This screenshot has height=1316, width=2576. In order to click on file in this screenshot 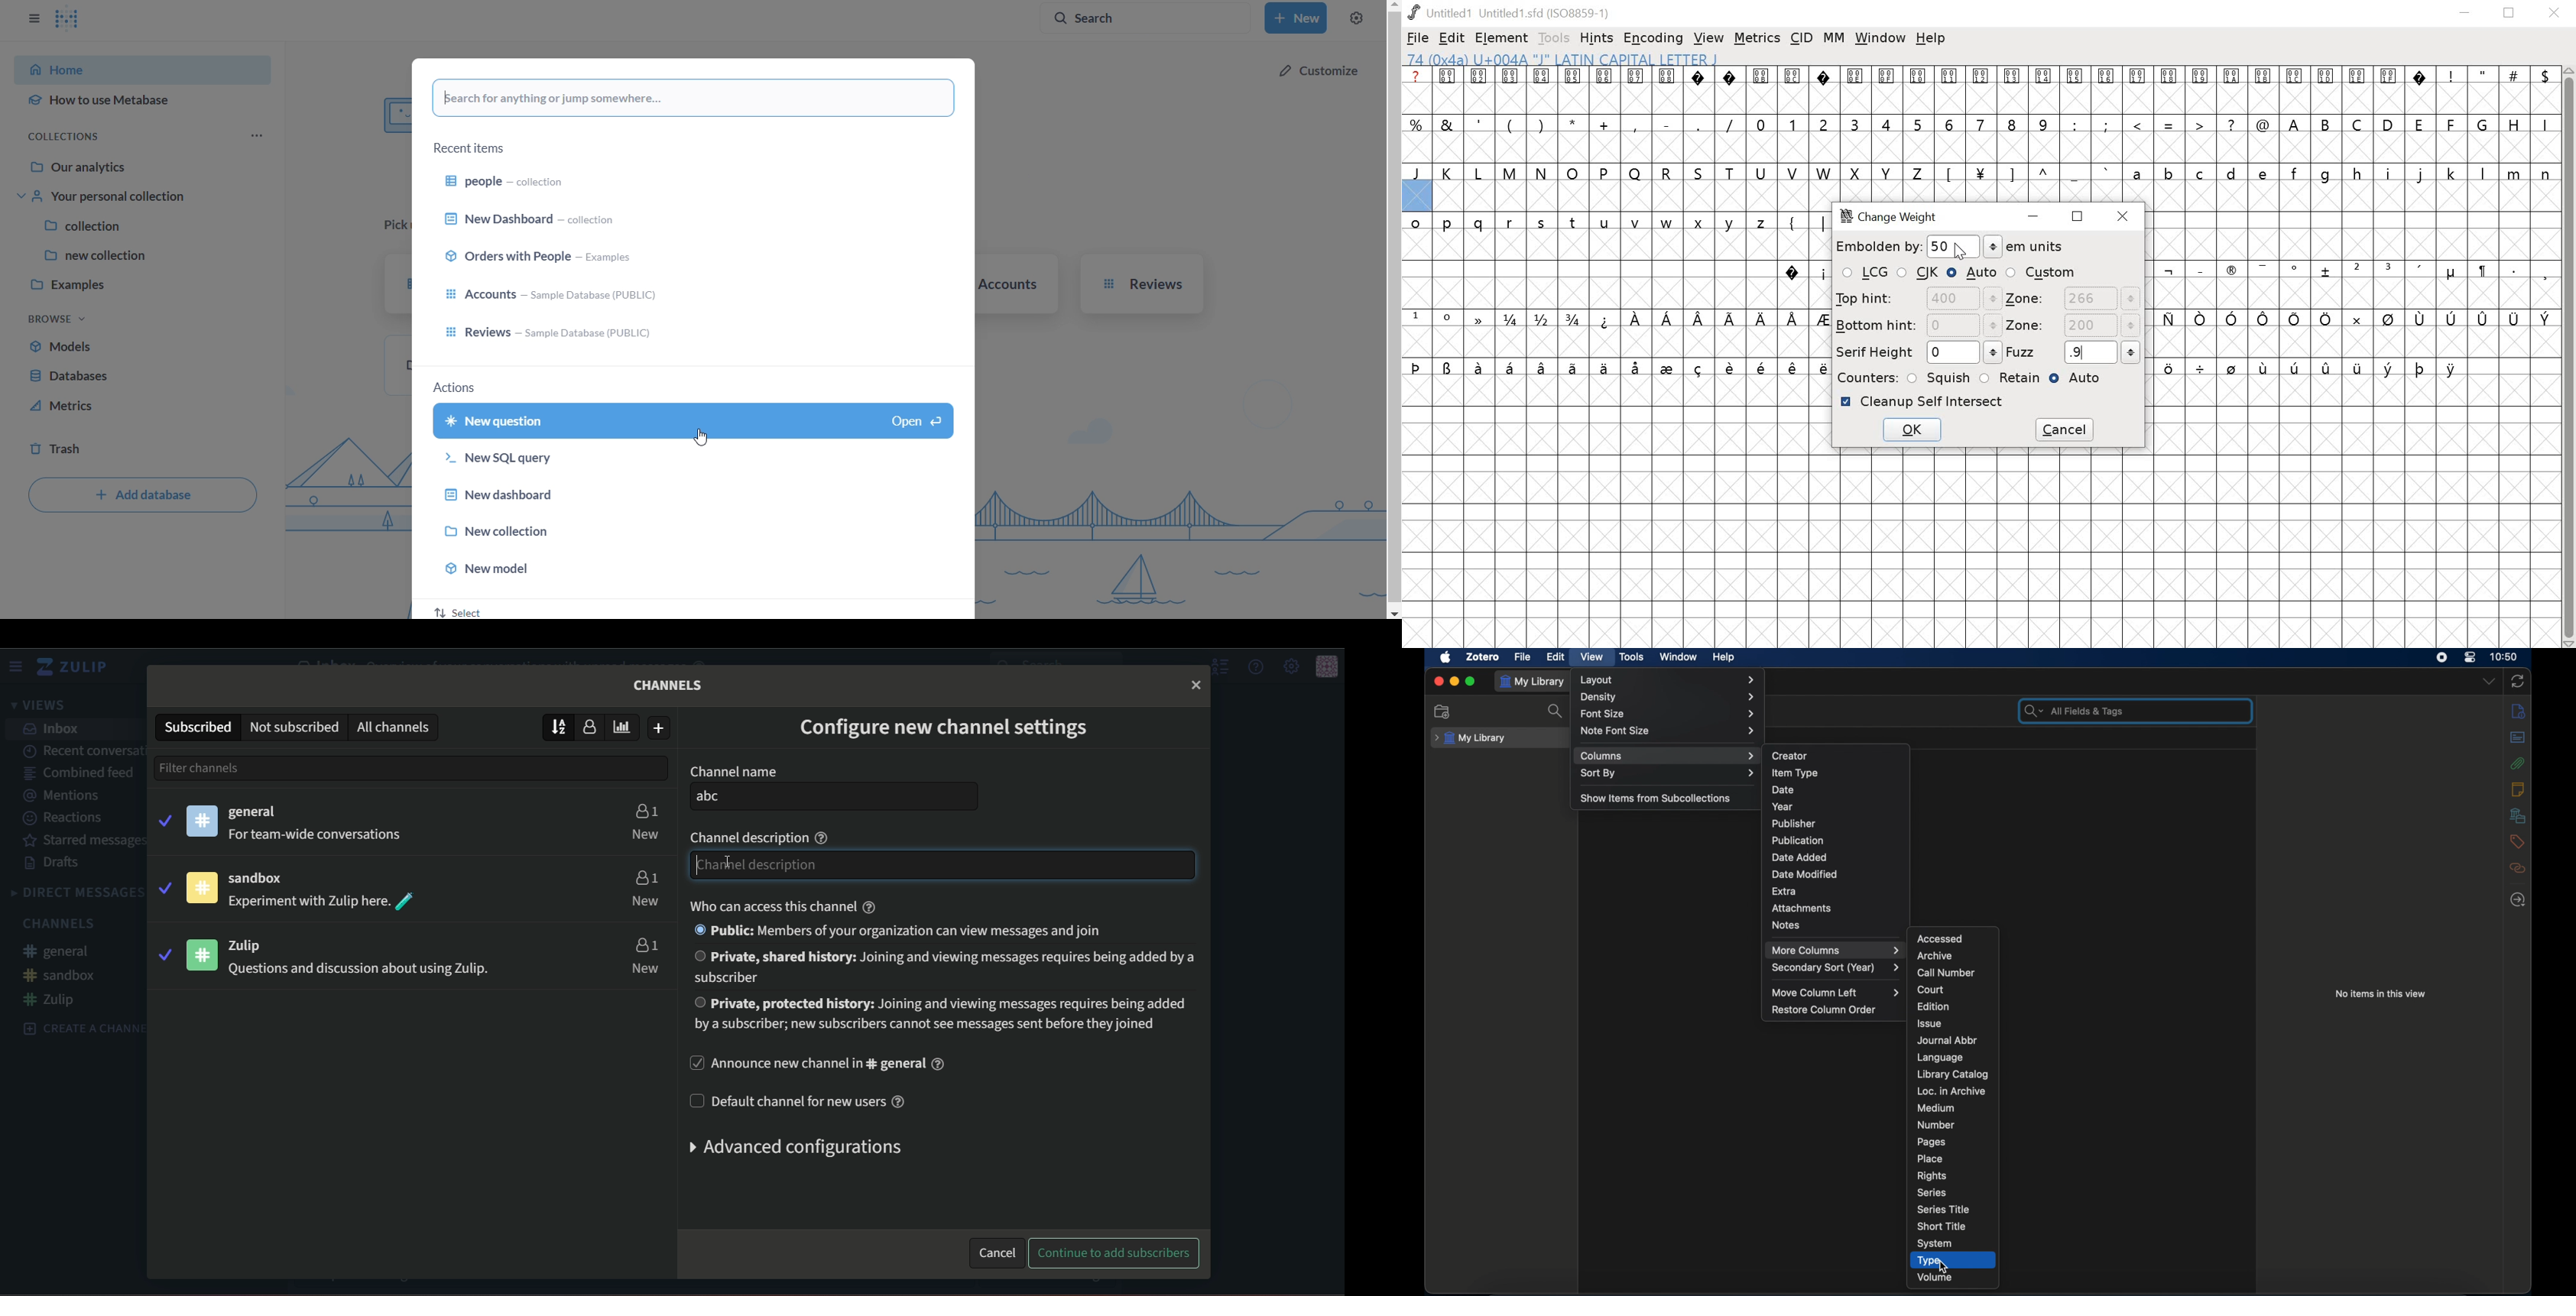, I will do `click(1522, 657)`.